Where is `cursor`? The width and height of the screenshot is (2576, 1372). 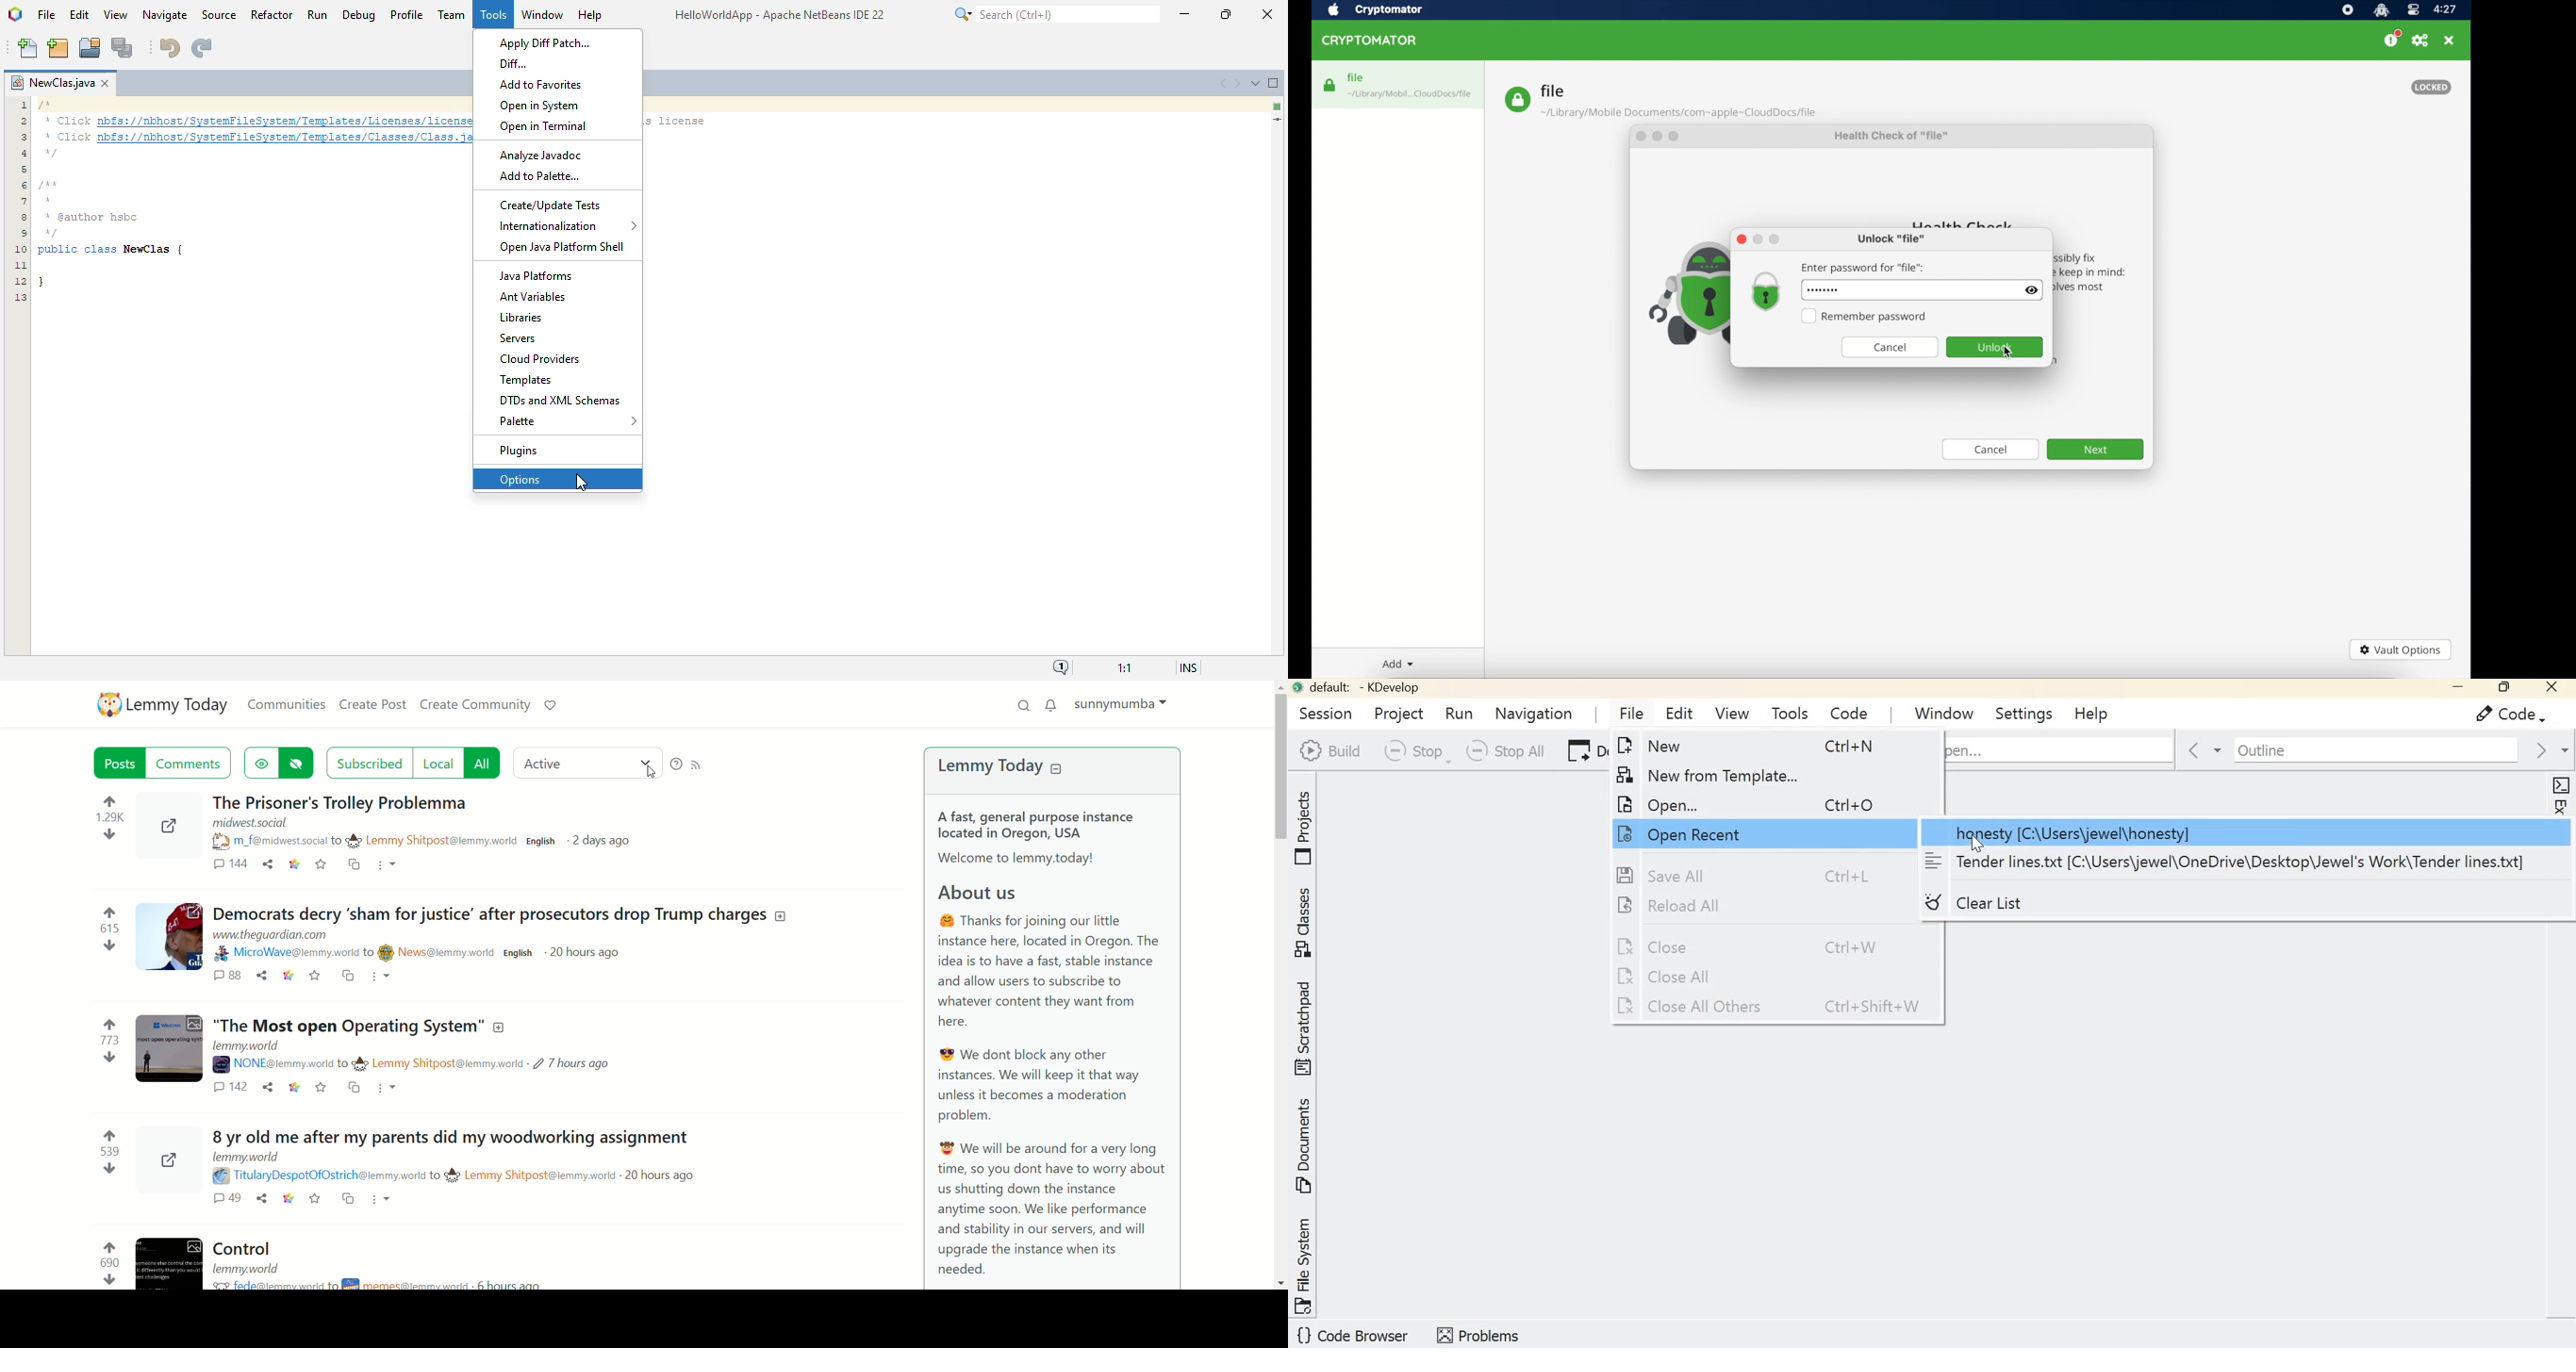 cursor is located at coordinates (1978, 843).